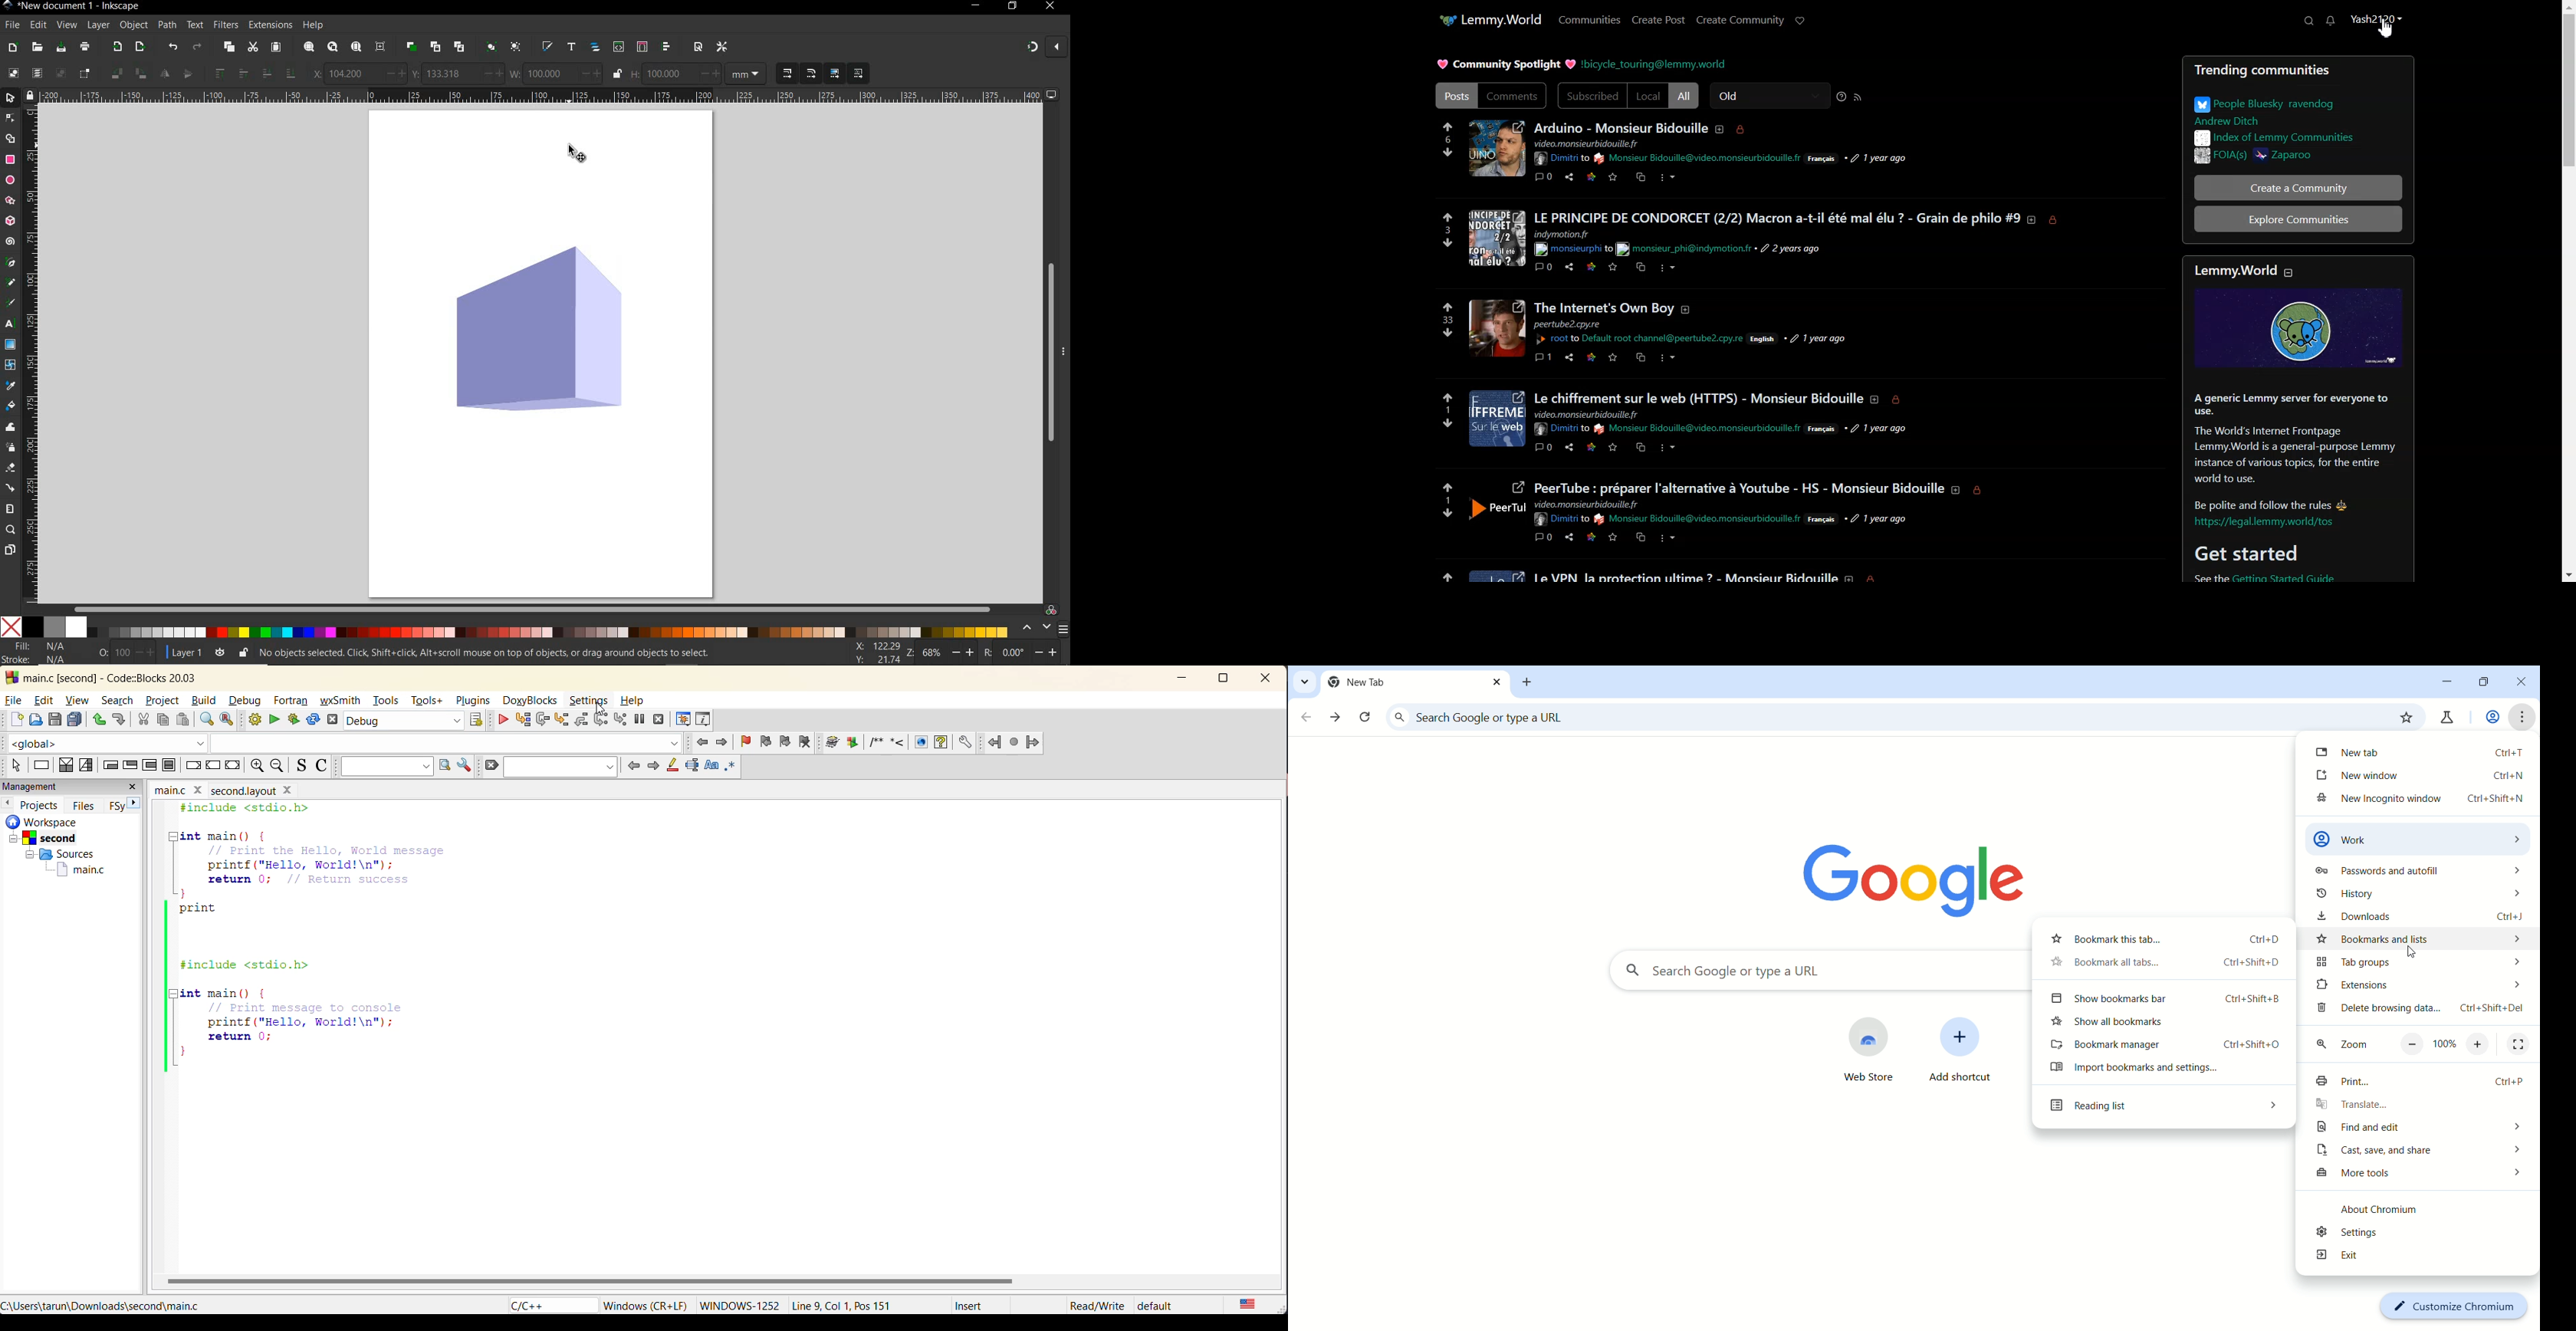  Describe the element at coordinates (140, 73) in the screenshot. I see `object rotate` at that location.